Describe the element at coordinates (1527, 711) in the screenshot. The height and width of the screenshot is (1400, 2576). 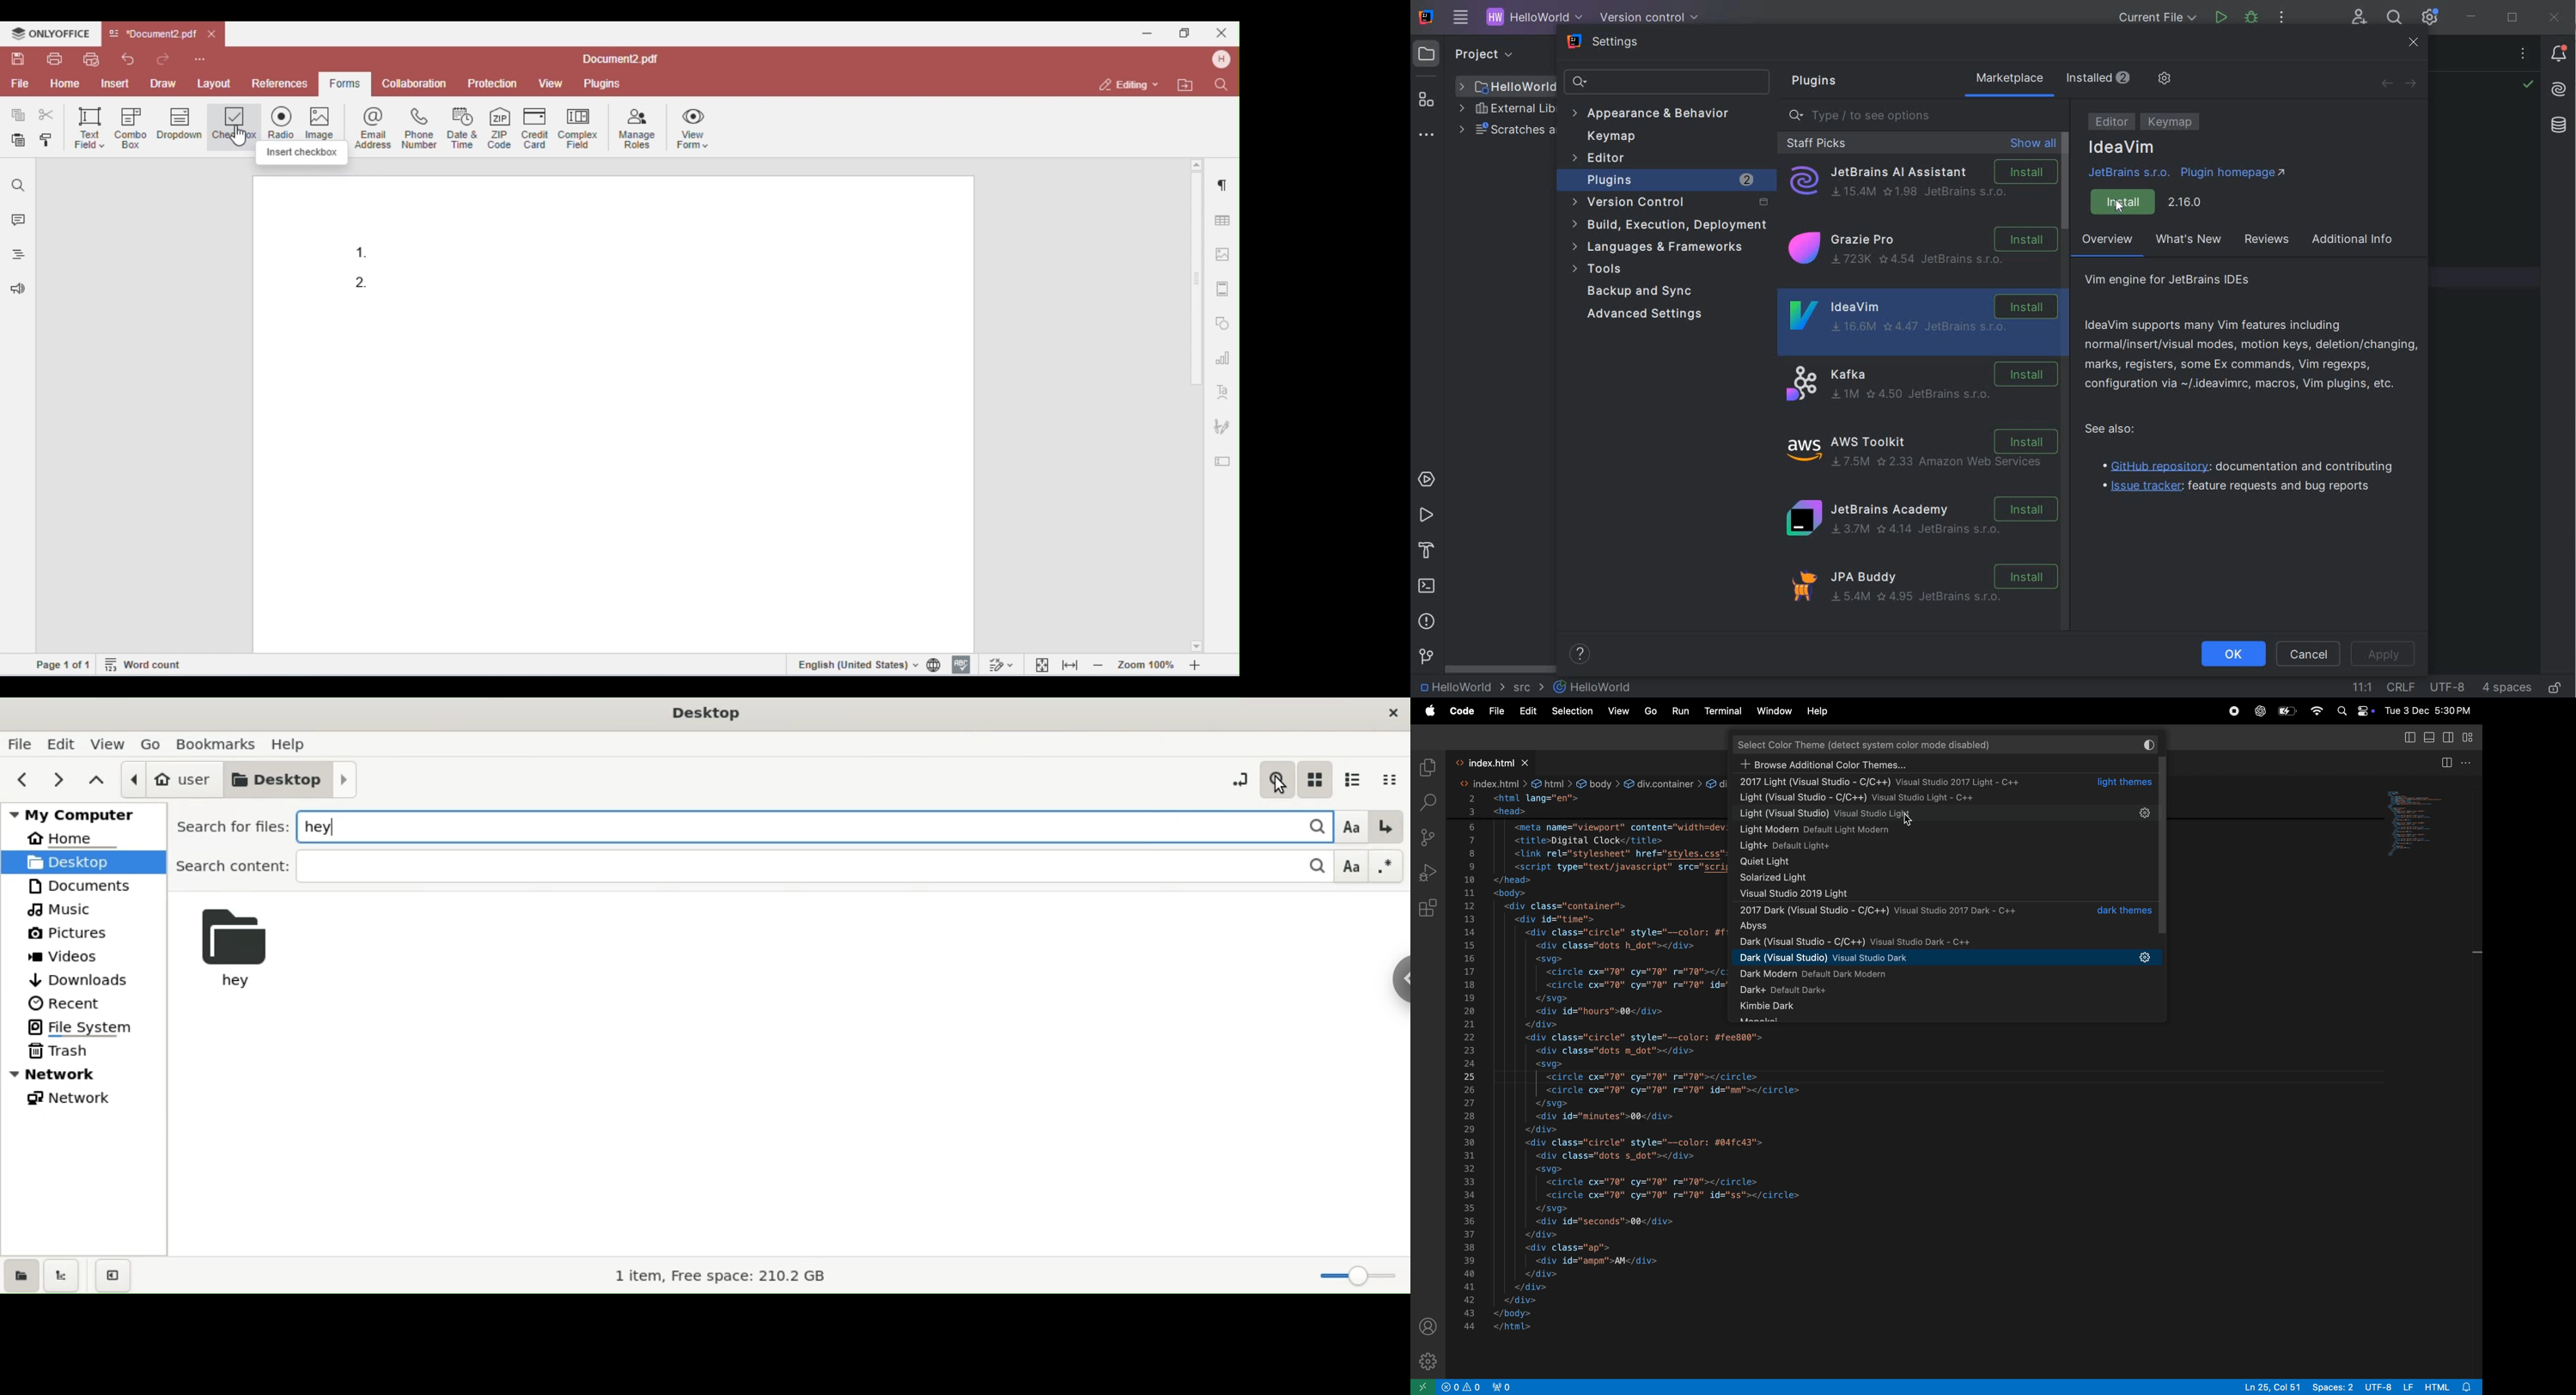
I see `edit` at that location.